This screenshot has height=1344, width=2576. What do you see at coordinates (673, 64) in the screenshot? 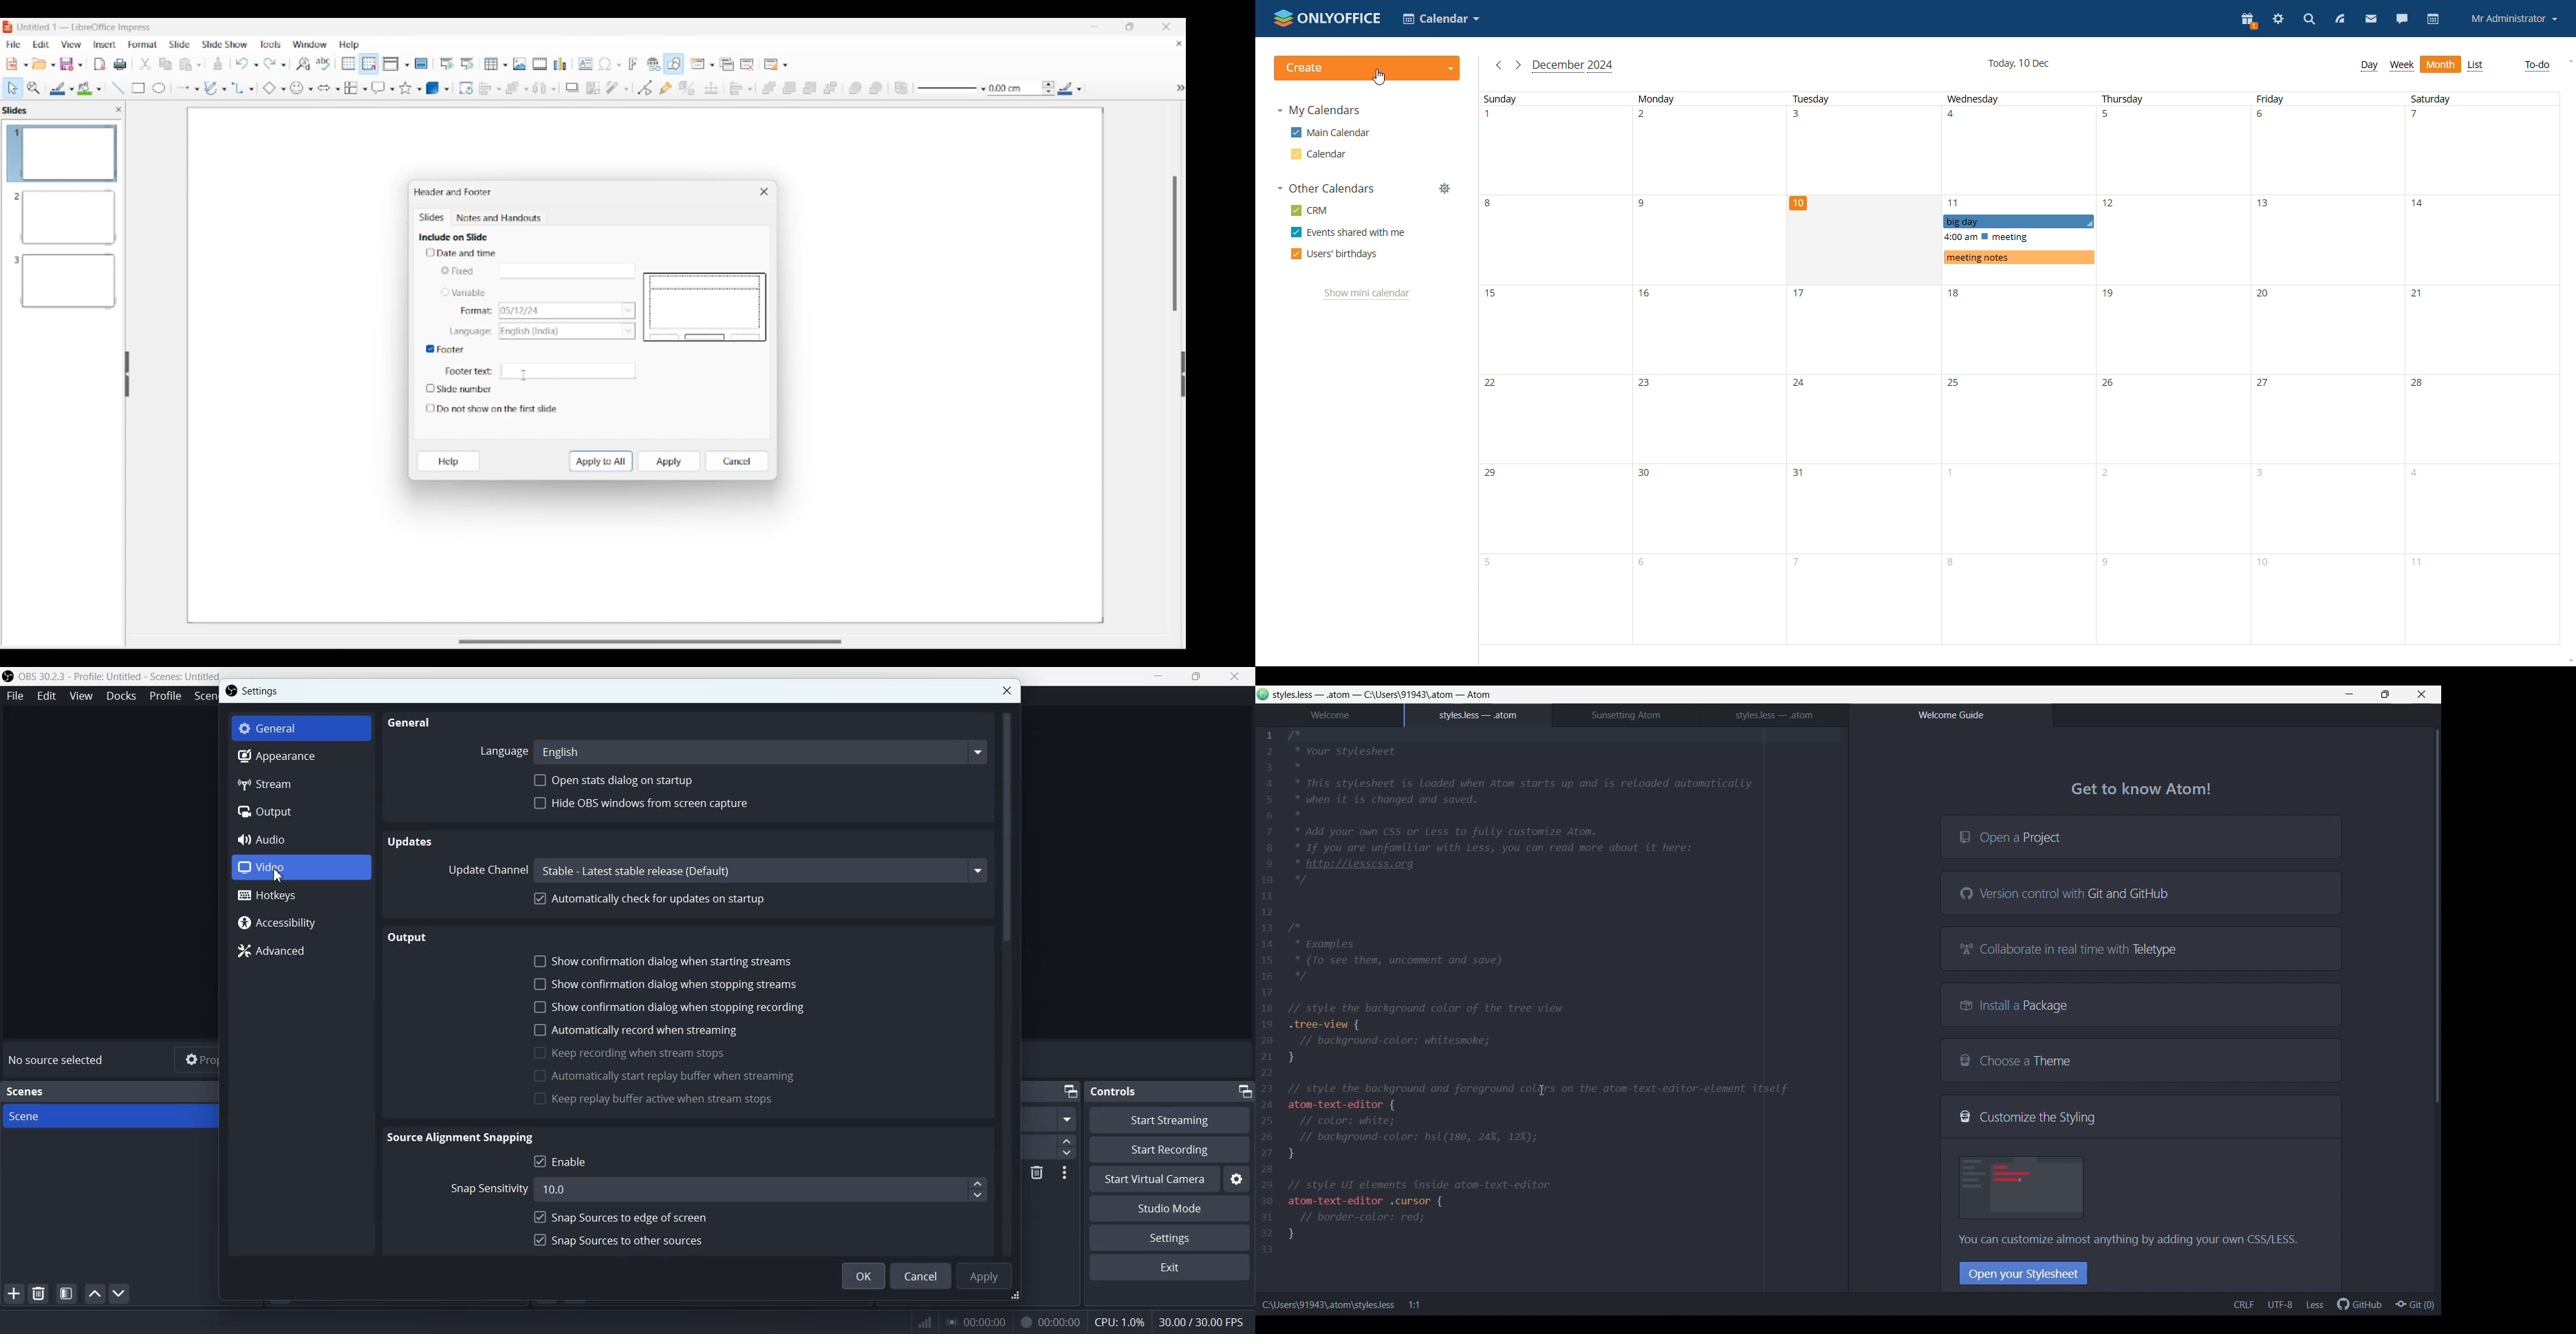
I see `Show draw functions, highlighted` at bounding box center [673, 64].